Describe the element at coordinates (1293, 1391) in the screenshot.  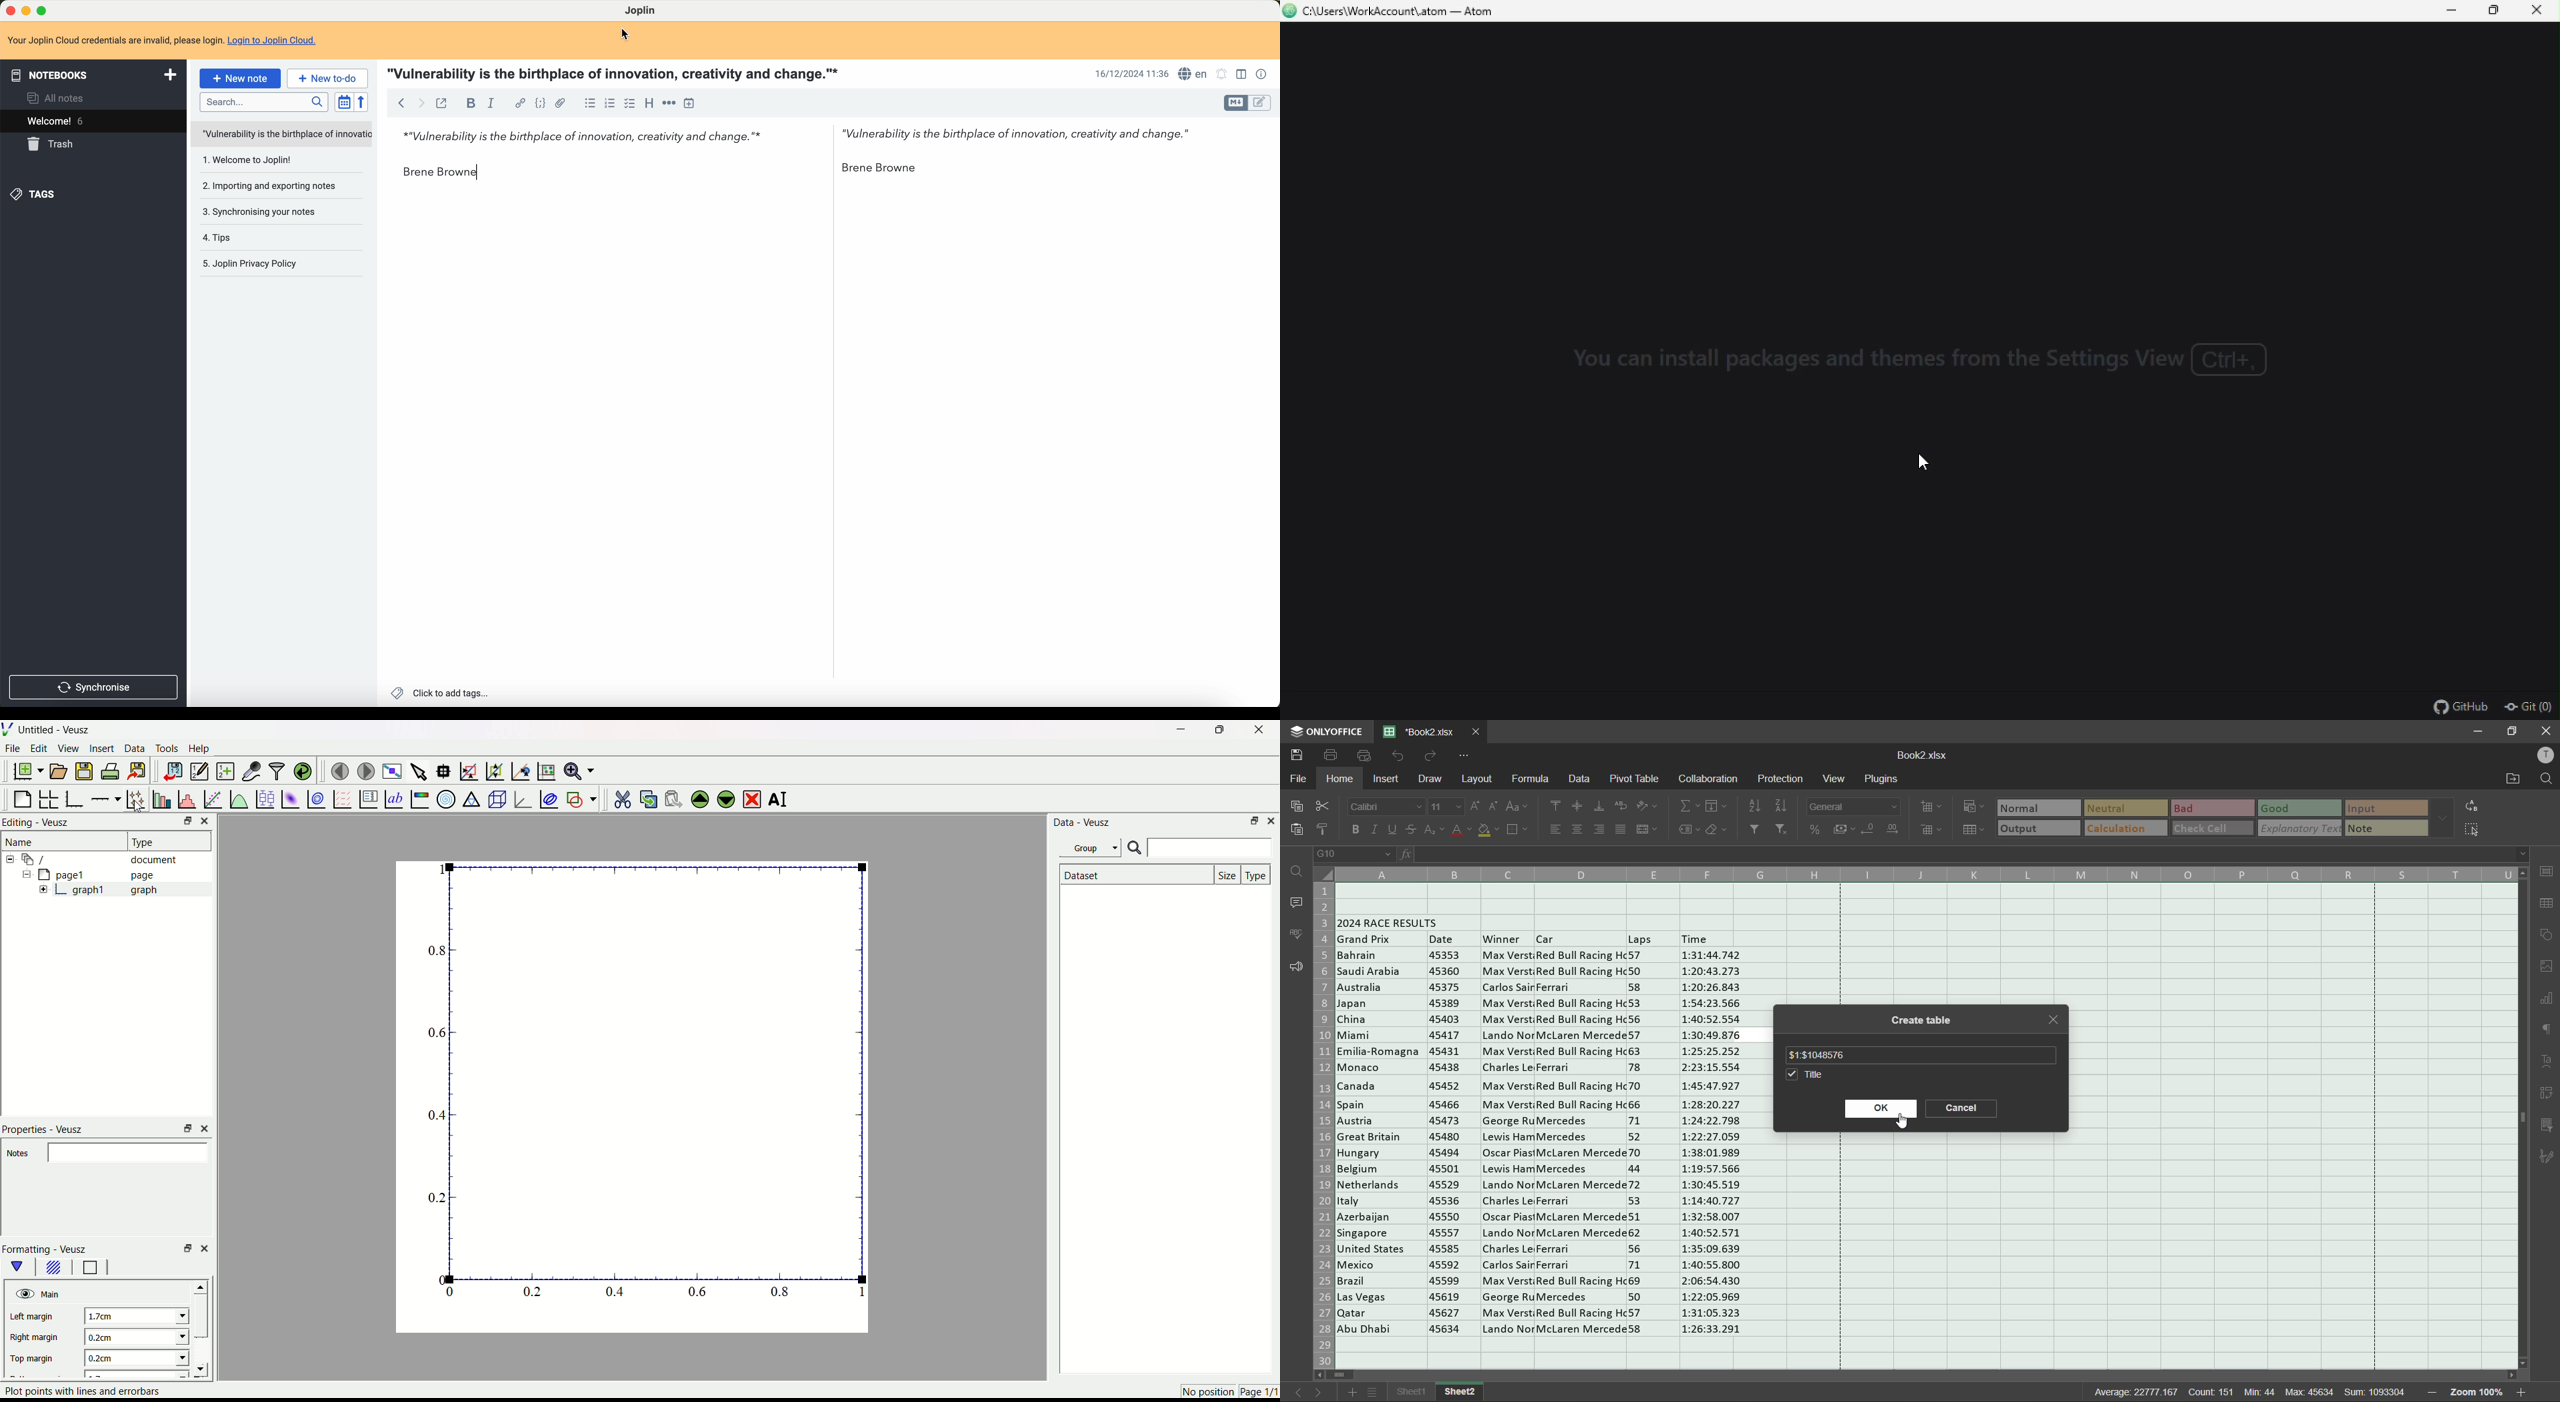
I see `previous` at that location.